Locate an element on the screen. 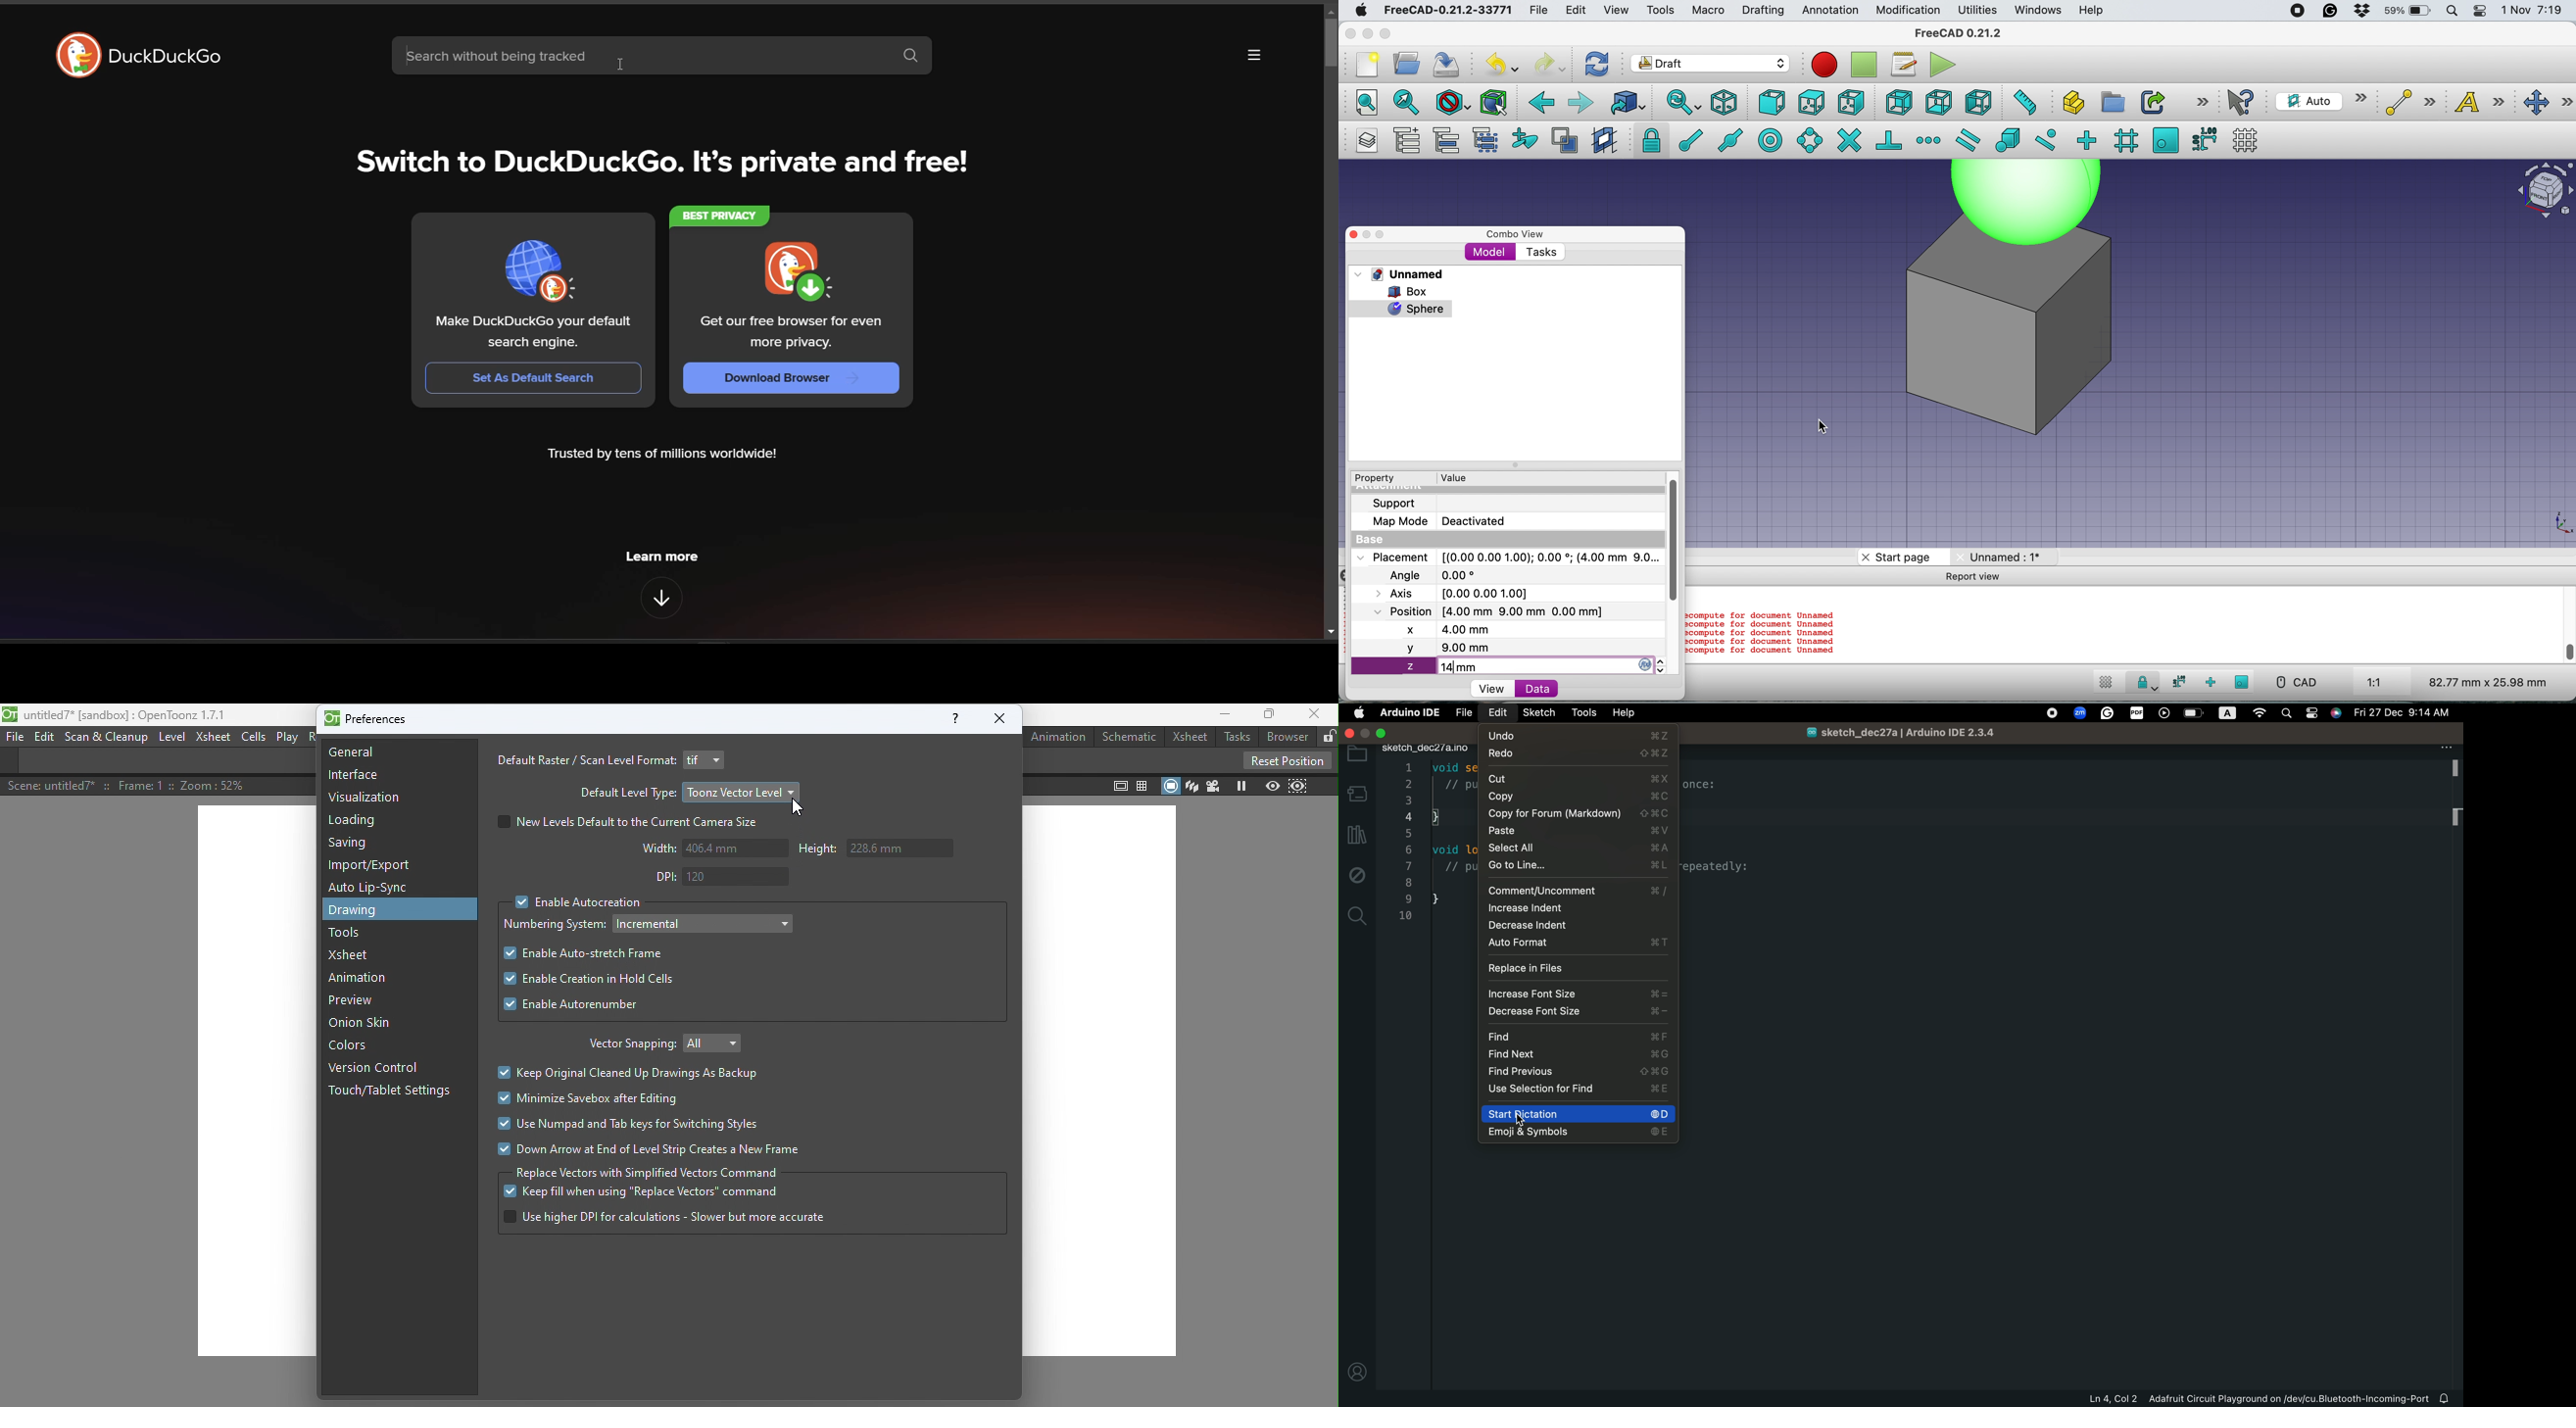 This screenshot has height=1428, width=2576. add a new named group is located at coordinates (1406, 142).